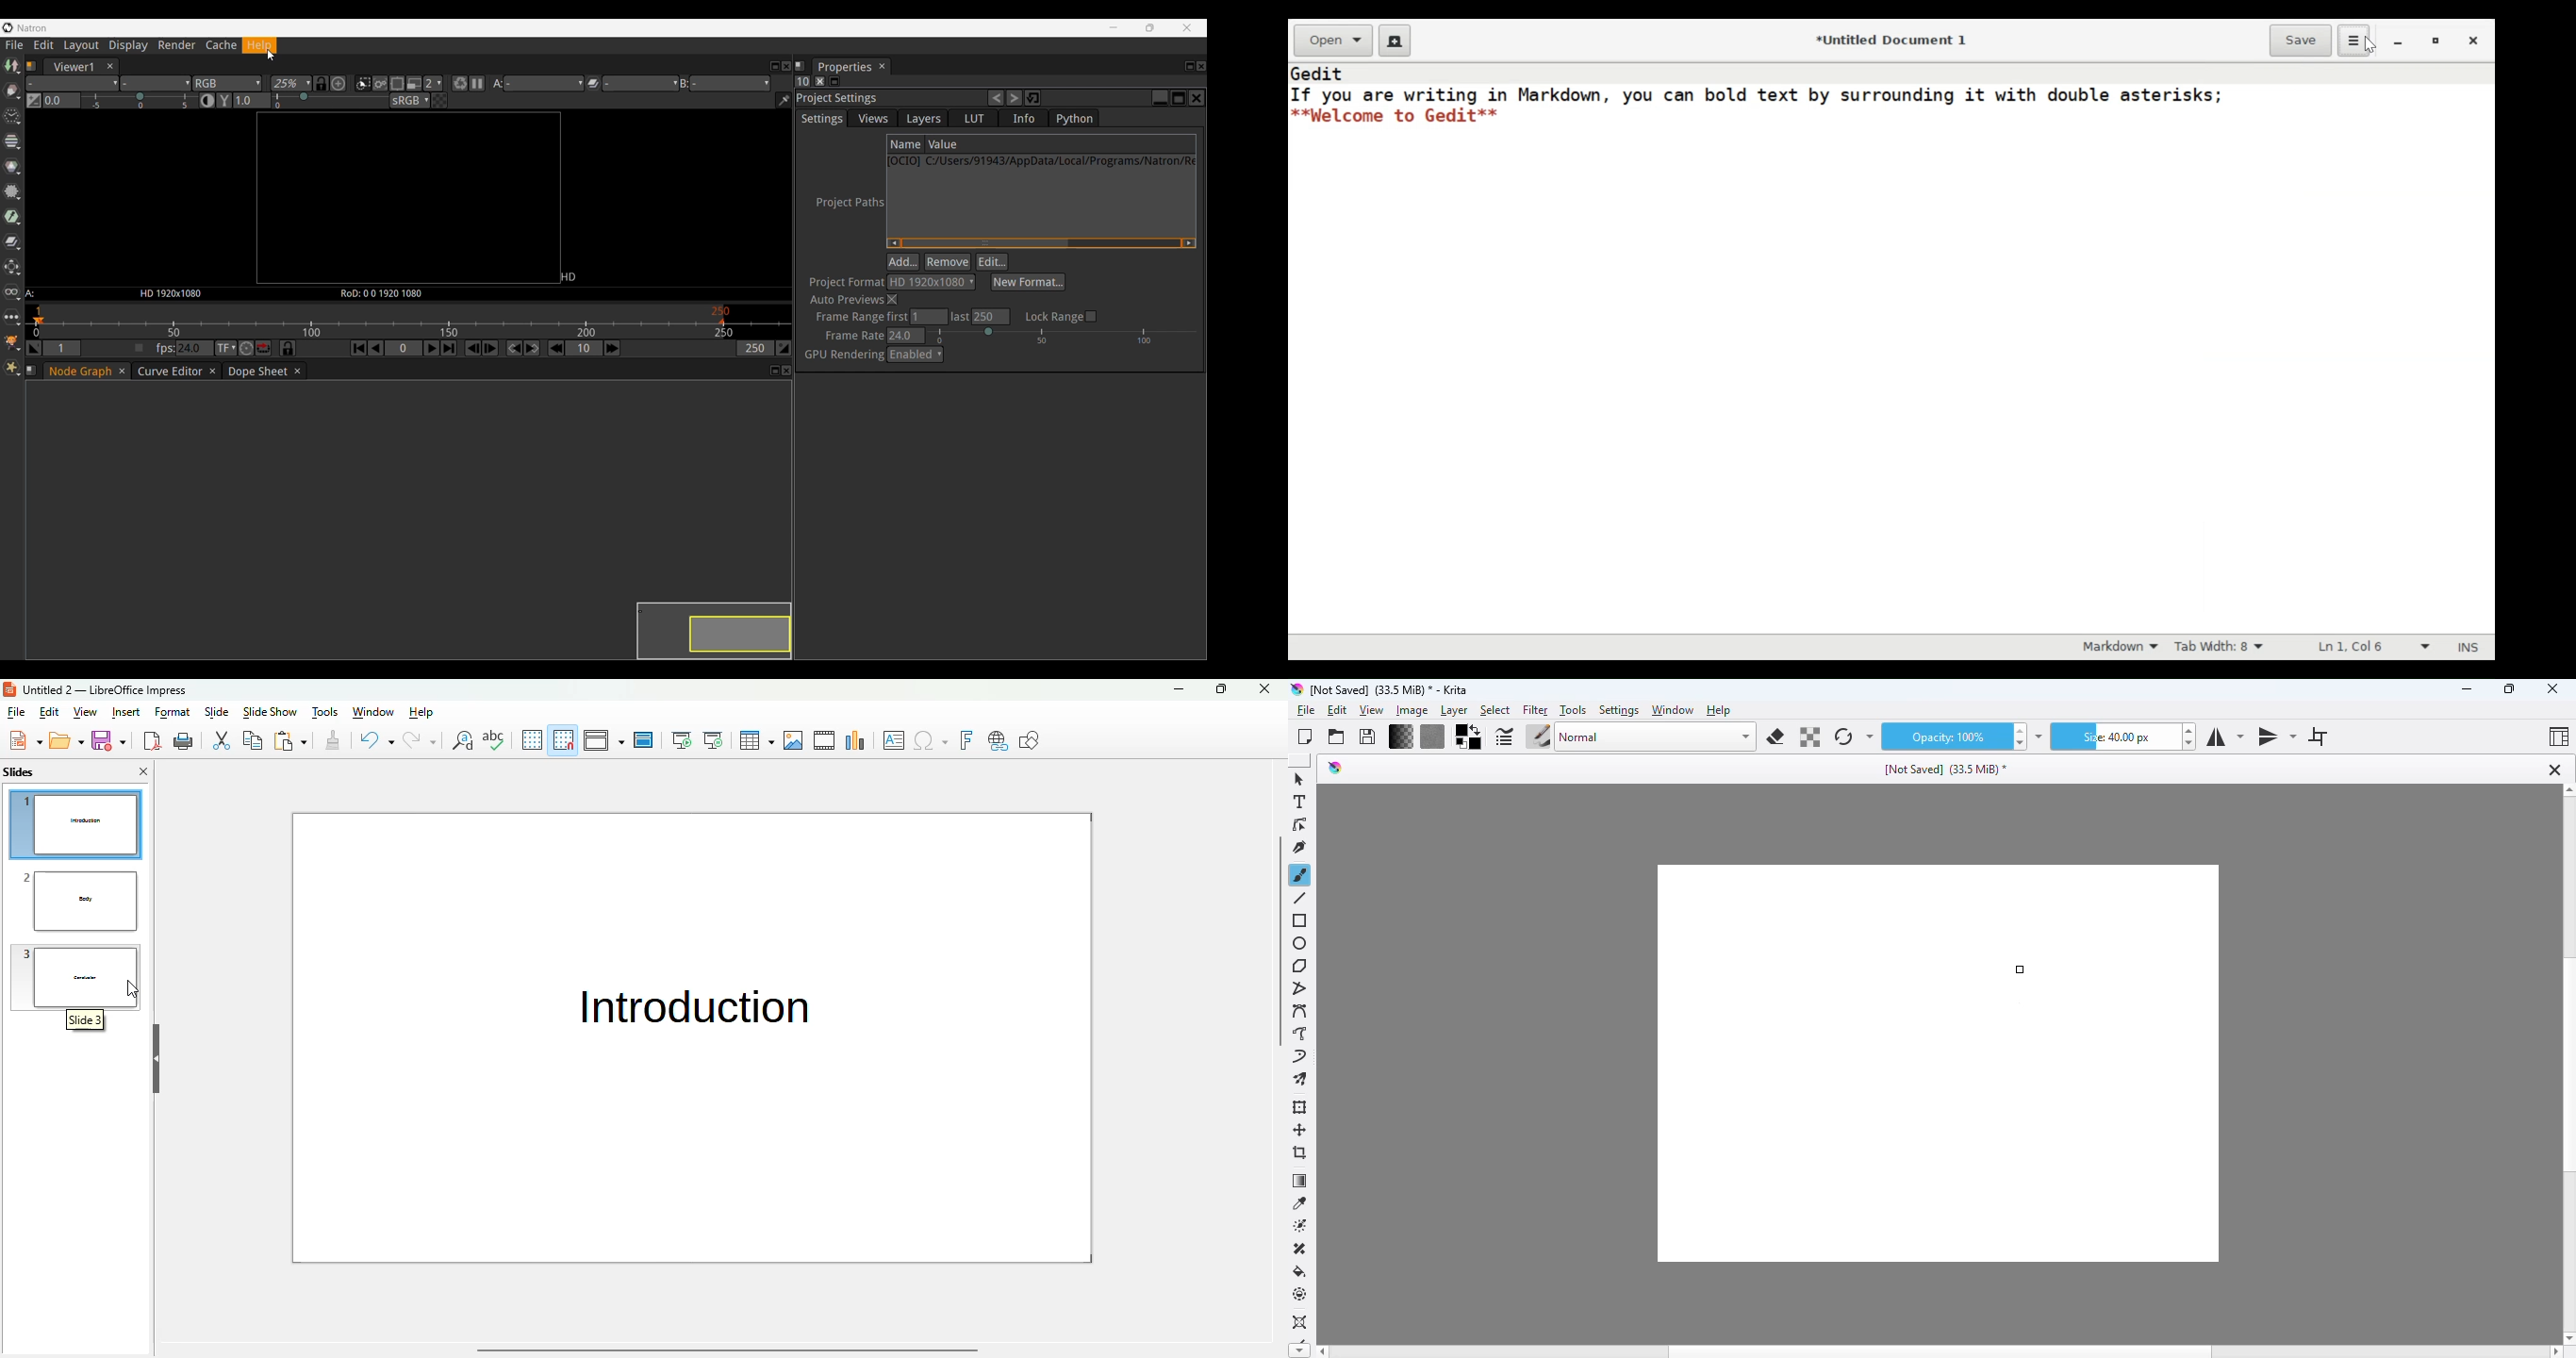  Describe the element at coordinates (1263, 688) in the screenshot. I see `close` at that location.